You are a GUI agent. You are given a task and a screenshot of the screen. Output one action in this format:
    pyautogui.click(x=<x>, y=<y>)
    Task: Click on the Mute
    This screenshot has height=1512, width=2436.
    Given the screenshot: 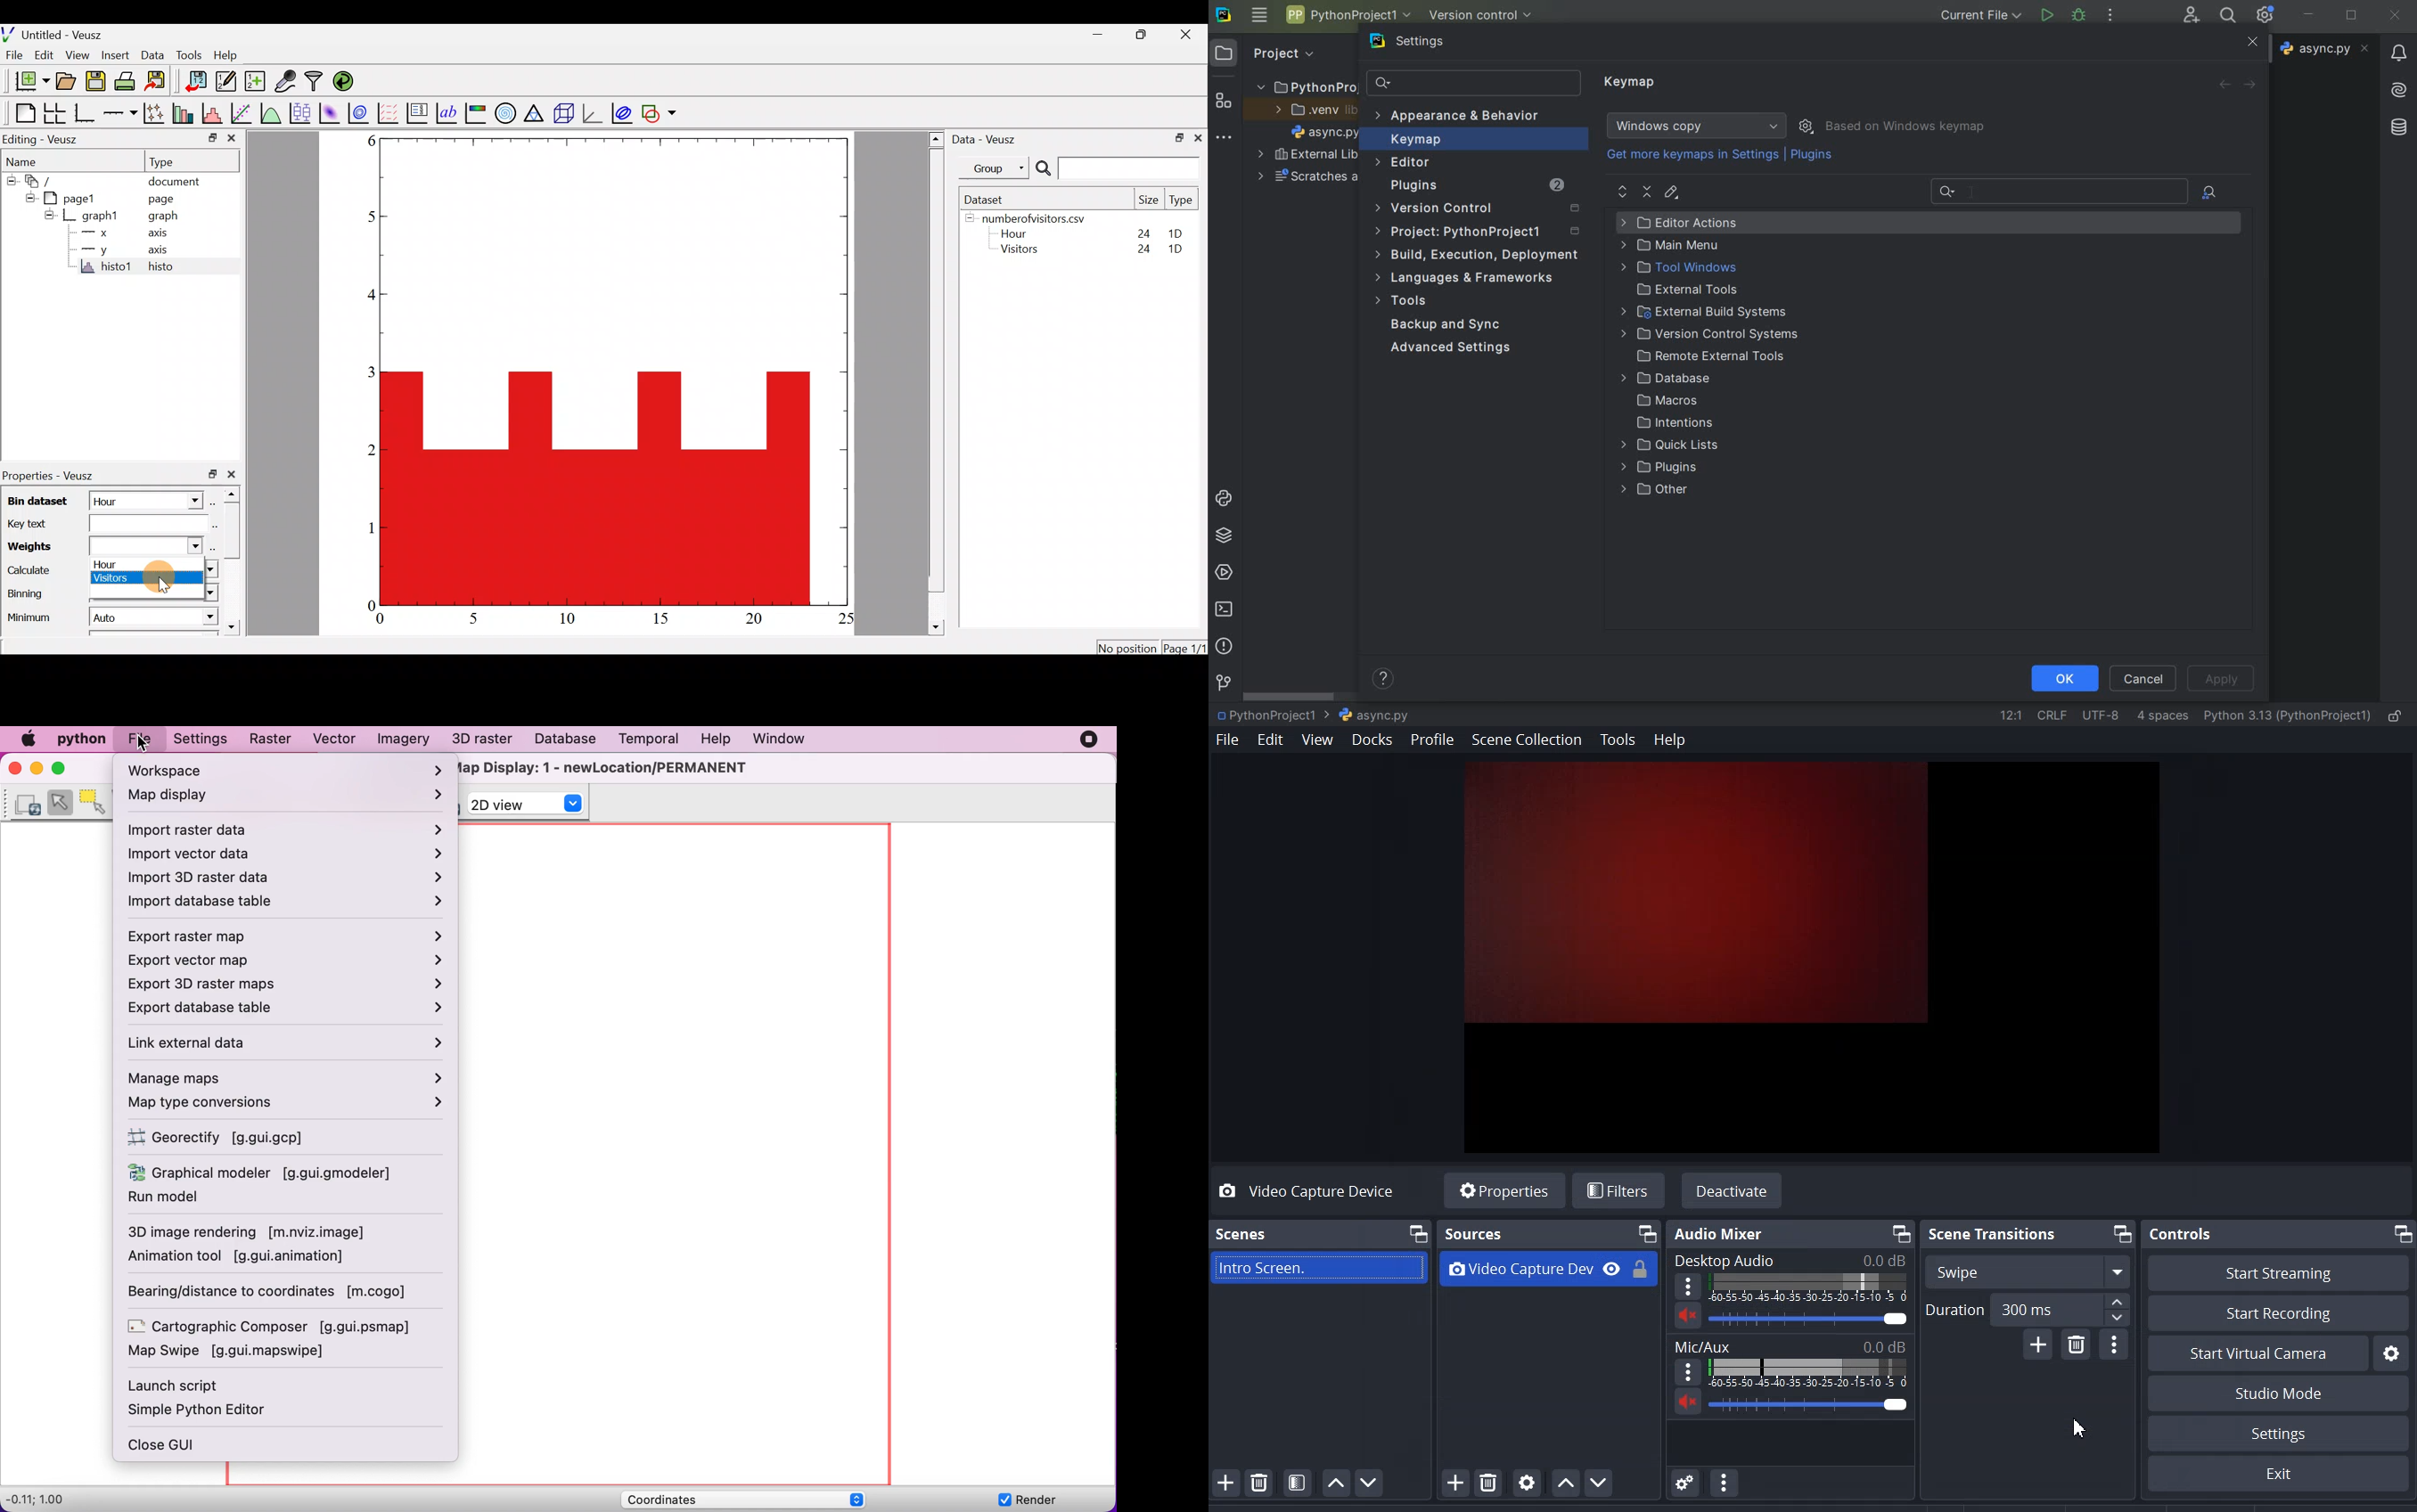 What is the action you would take?
    pyautogui.click(x=1689, y=1403)
    